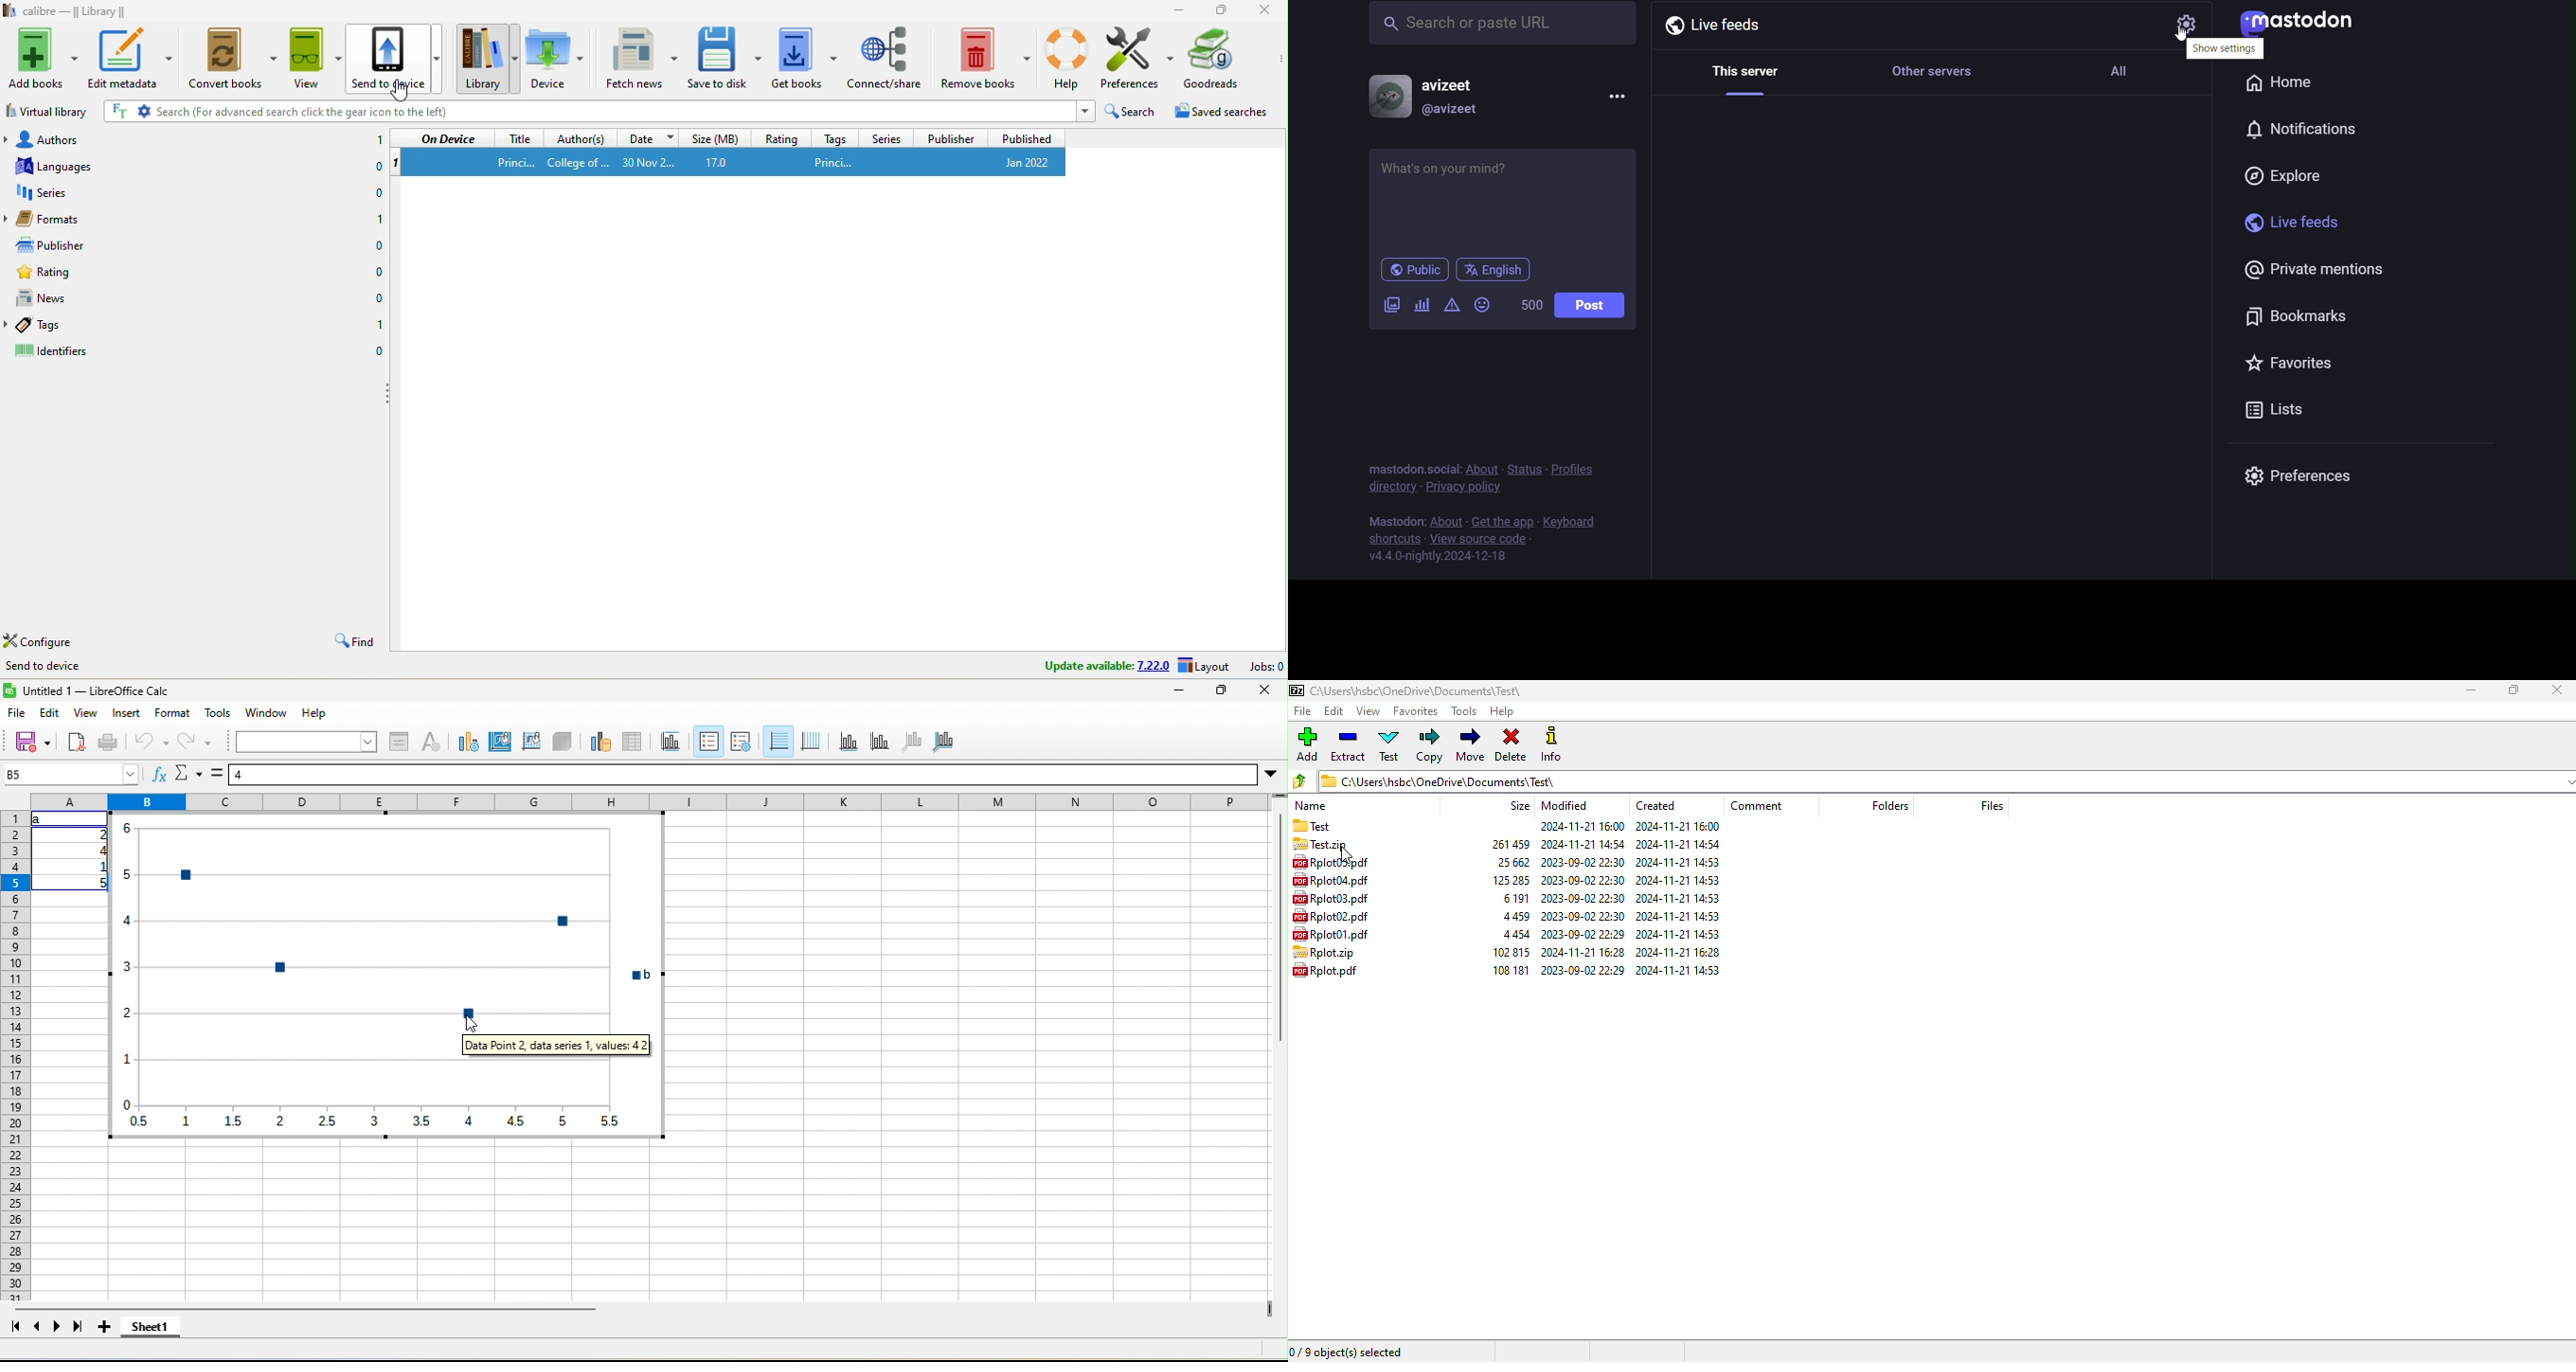  Describe the element at coordinates (2287, 227) in the screenshot. I see `live feeds` at that location.